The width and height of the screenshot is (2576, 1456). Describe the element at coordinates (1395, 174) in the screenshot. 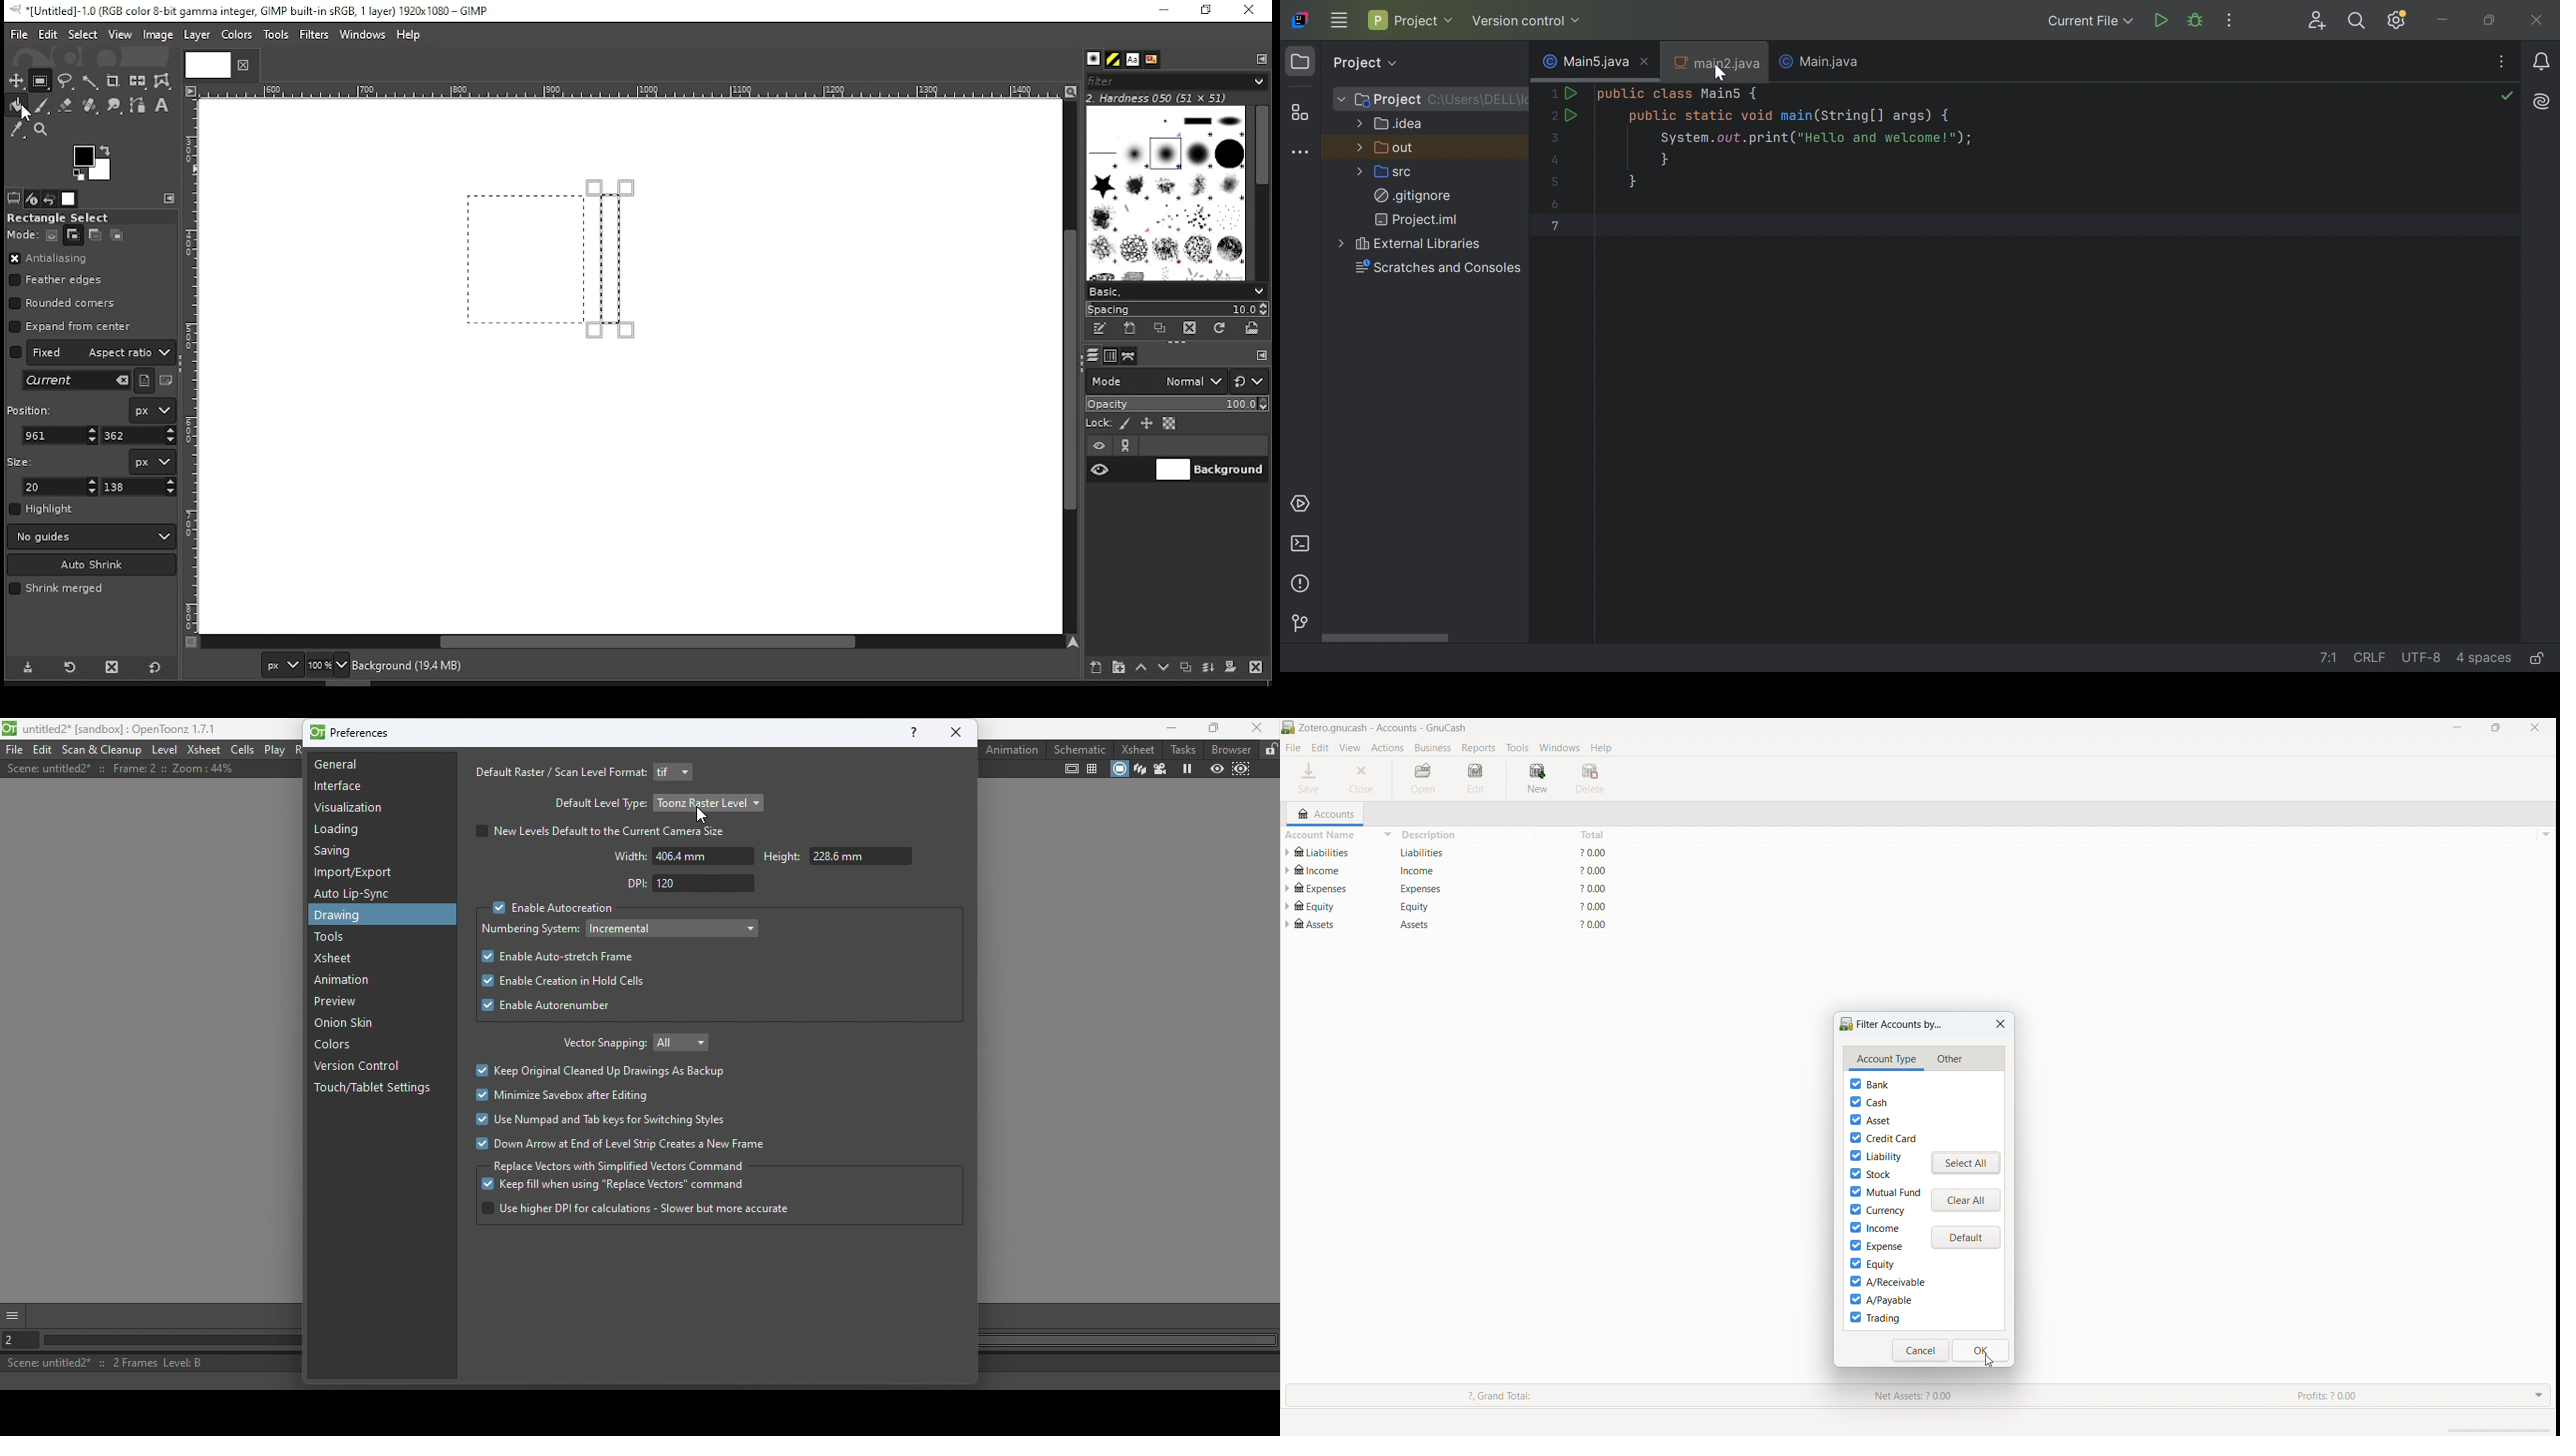

I see `src` at that location.